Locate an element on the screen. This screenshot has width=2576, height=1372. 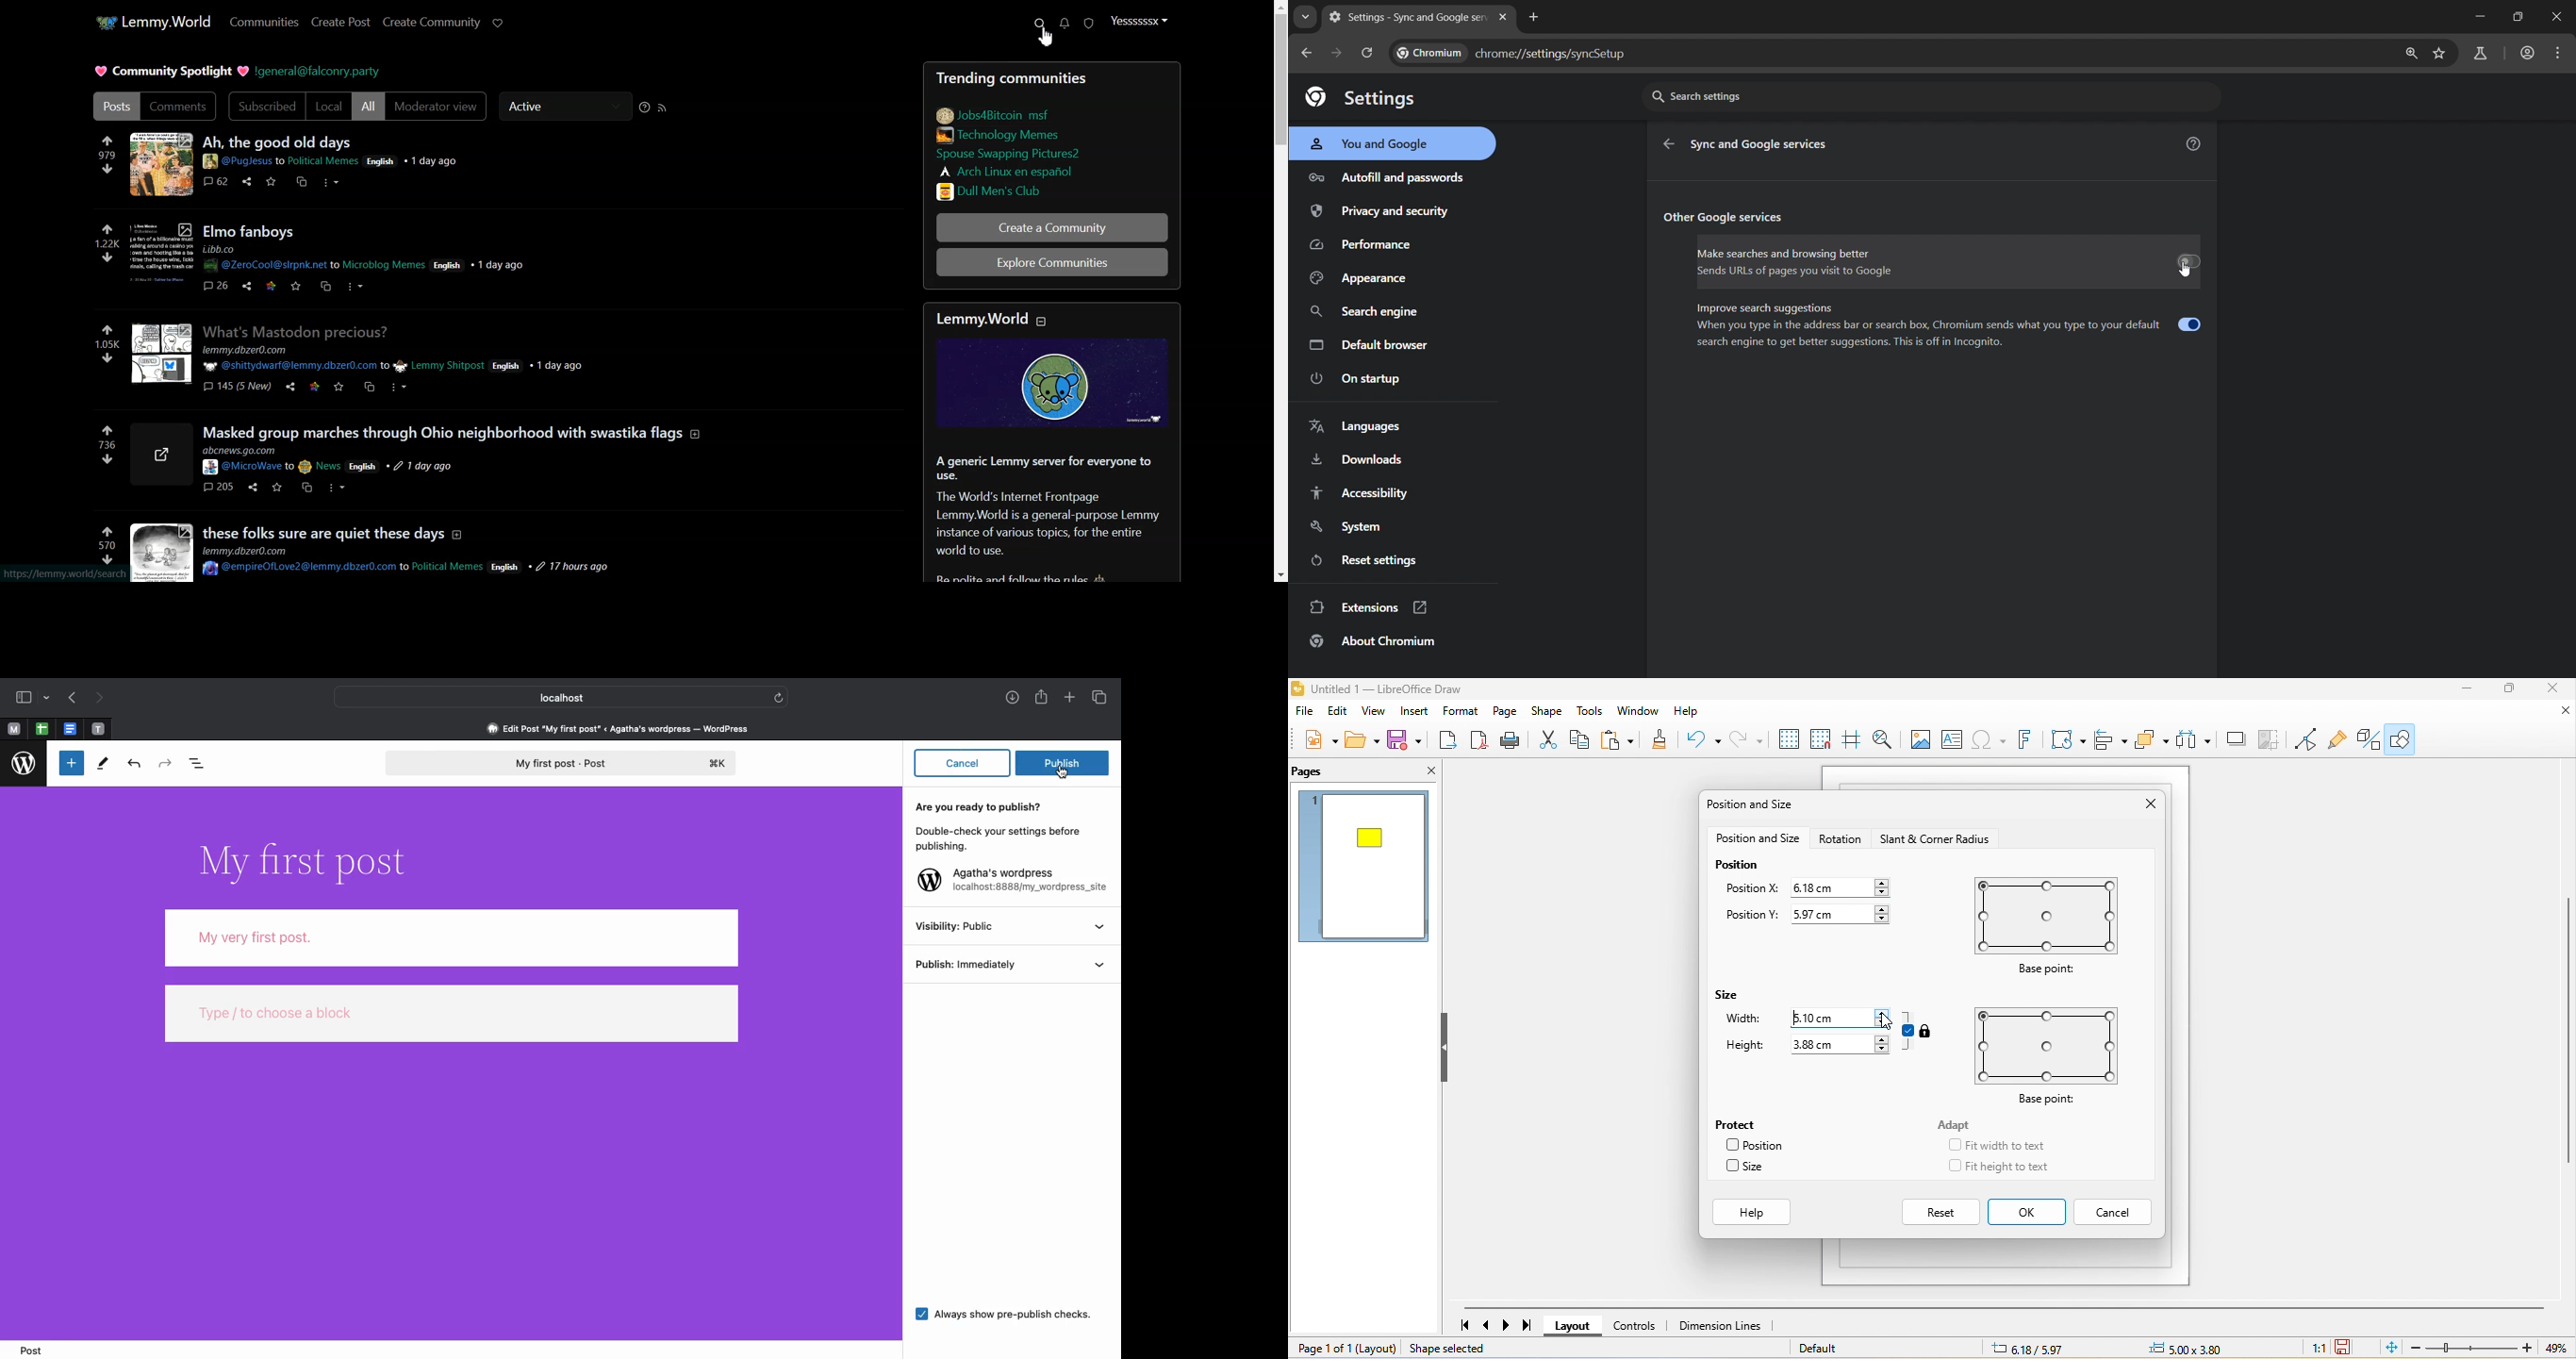
Publish is located at coordinates (1063, 764).